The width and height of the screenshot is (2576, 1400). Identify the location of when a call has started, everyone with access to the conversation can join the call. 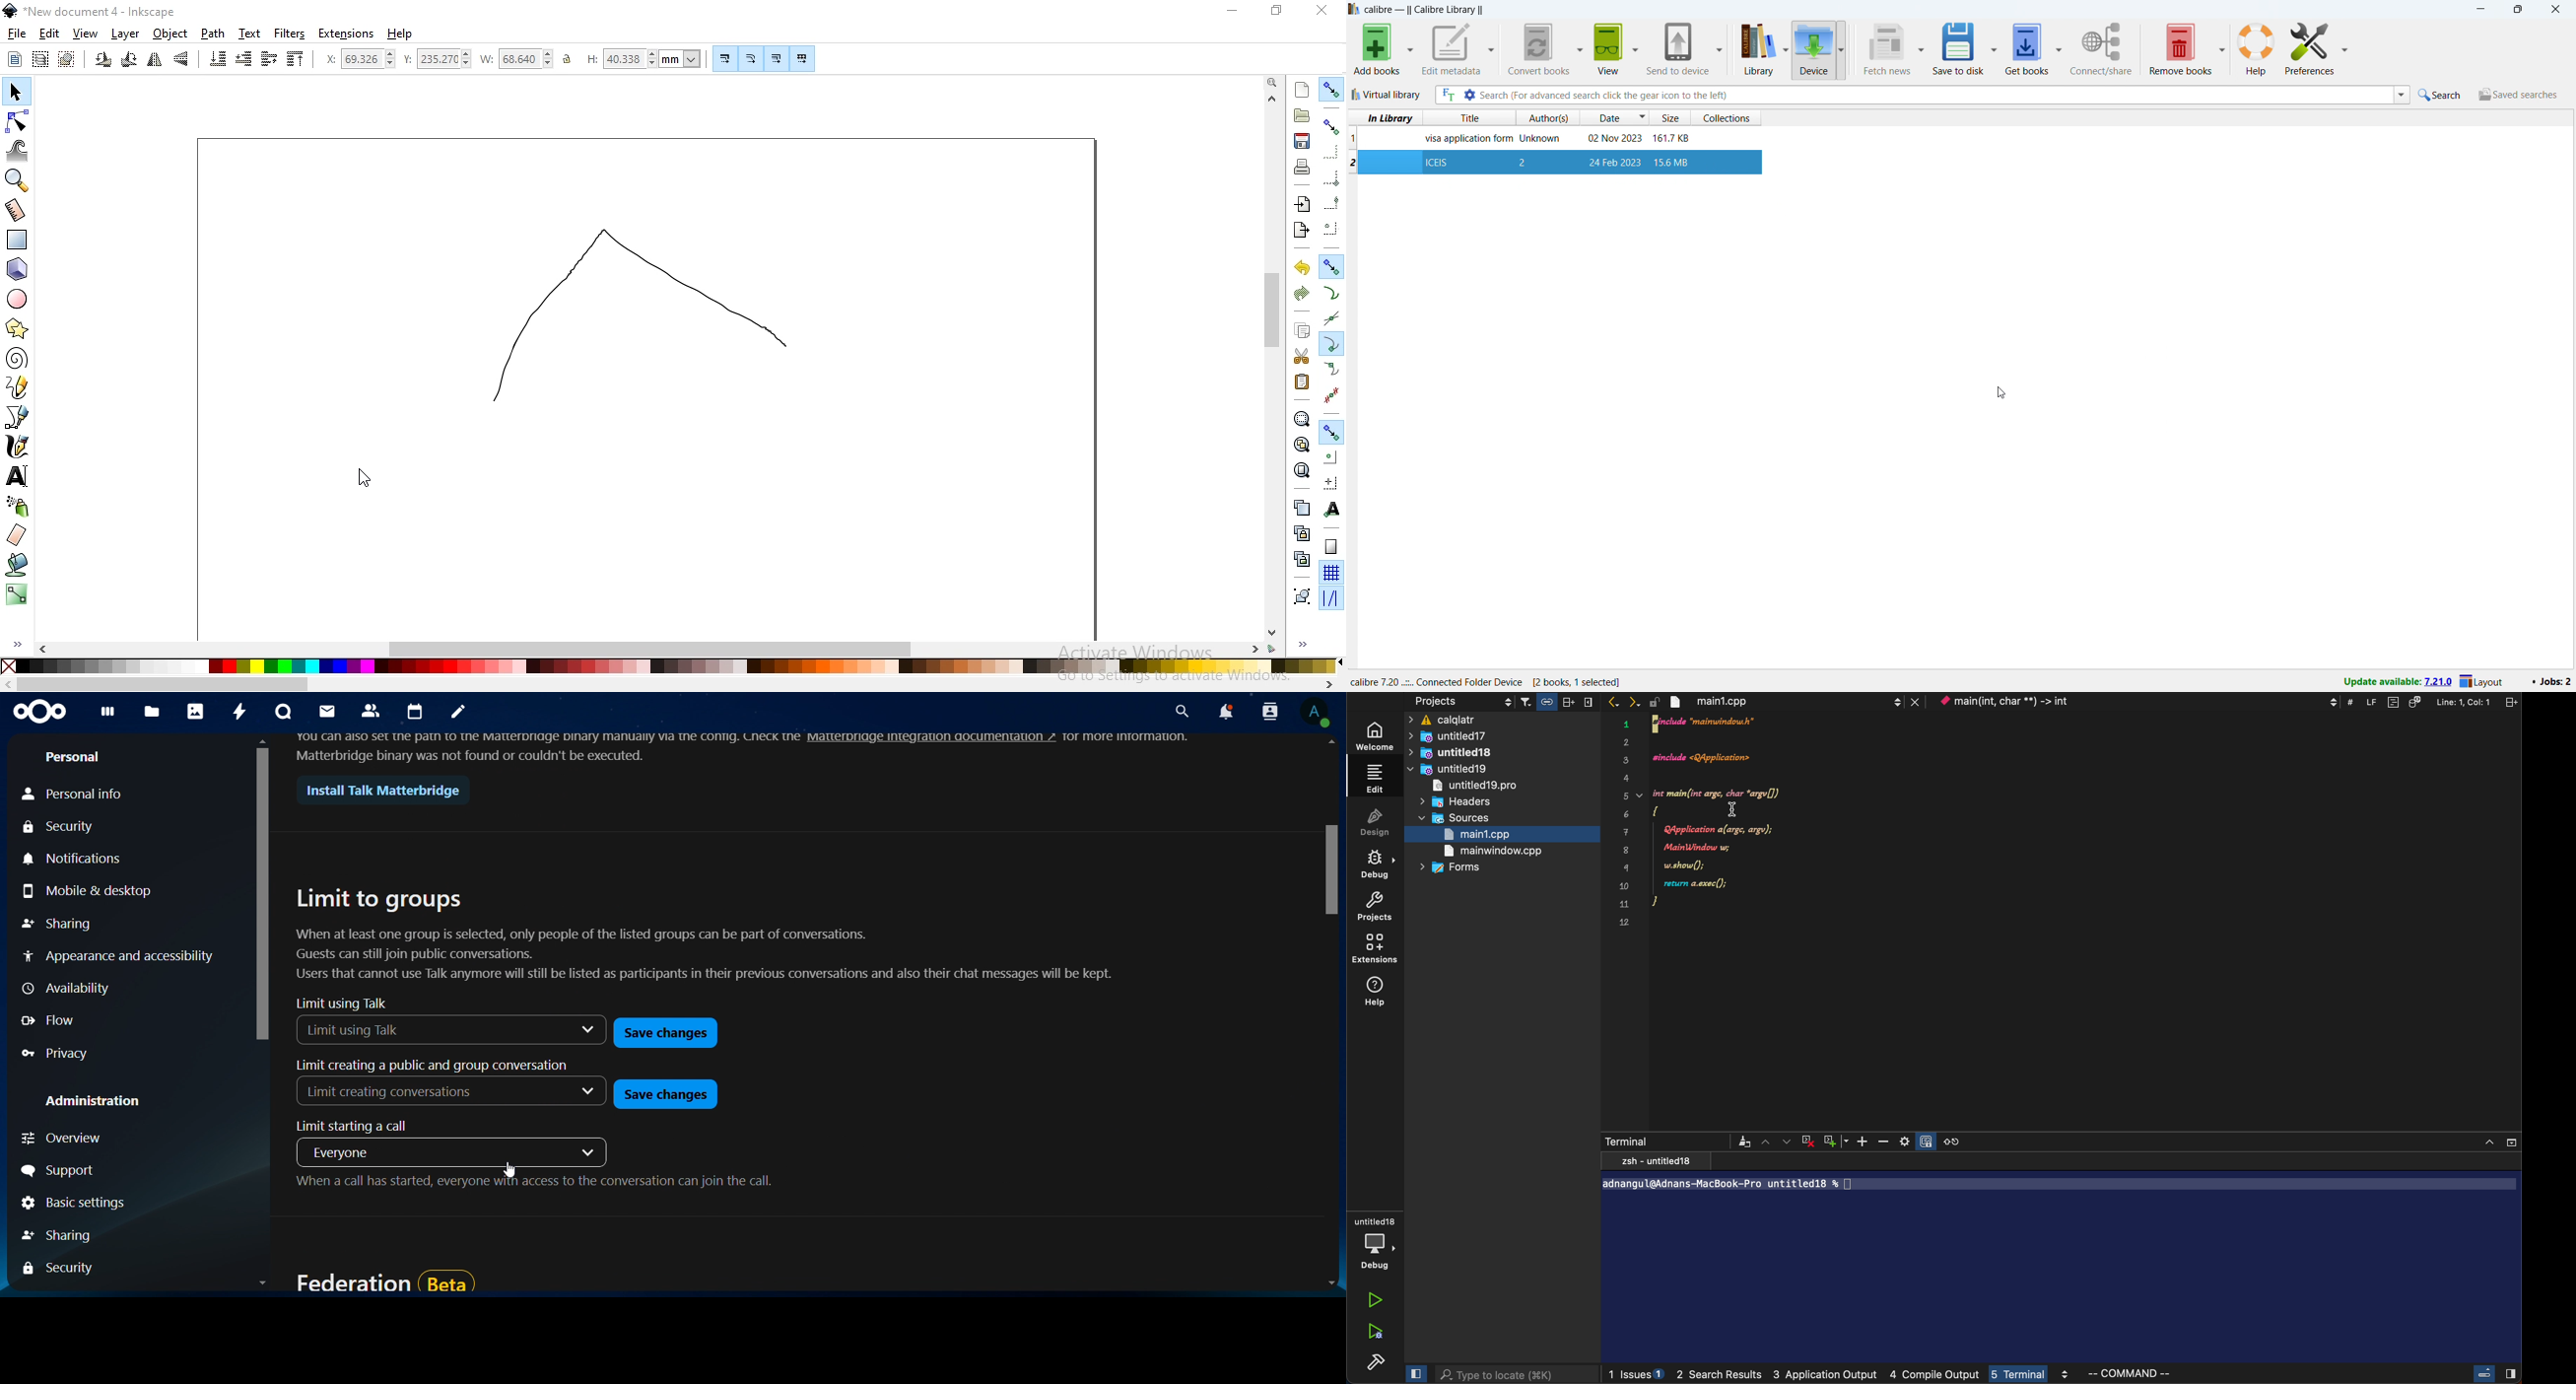
(533, 1184).